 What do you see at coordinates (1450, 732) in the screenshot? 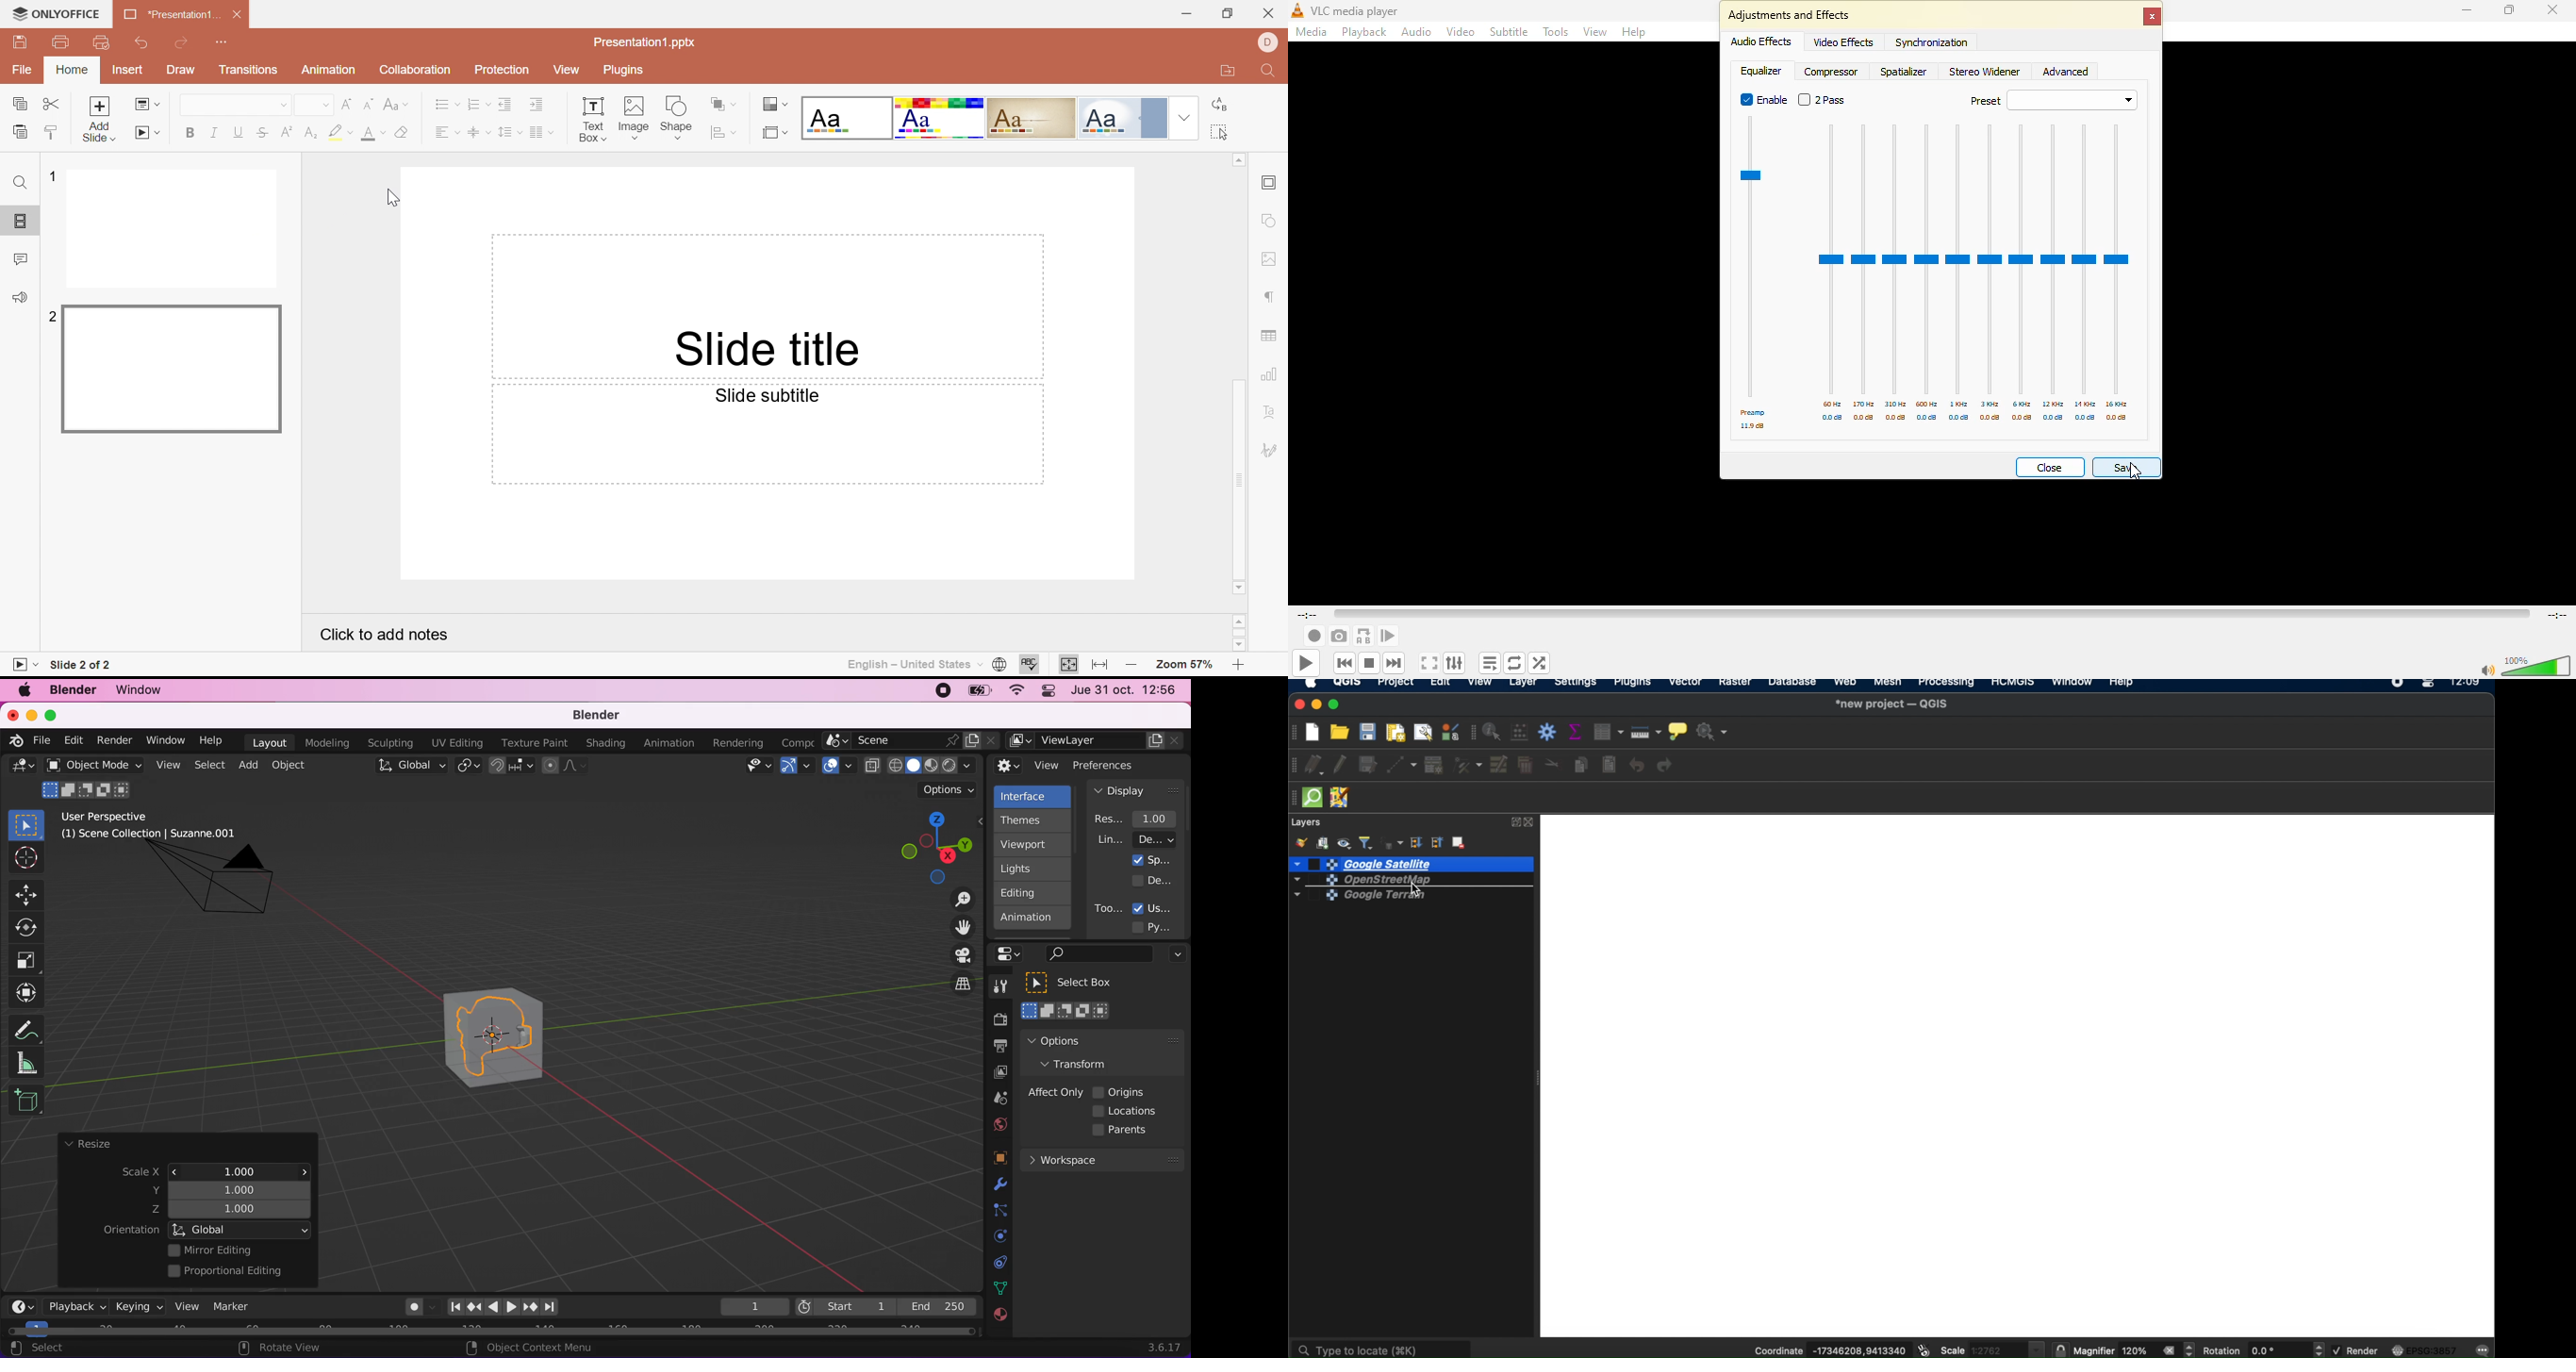
I see `style manager` at bounding box center [1450, 732].